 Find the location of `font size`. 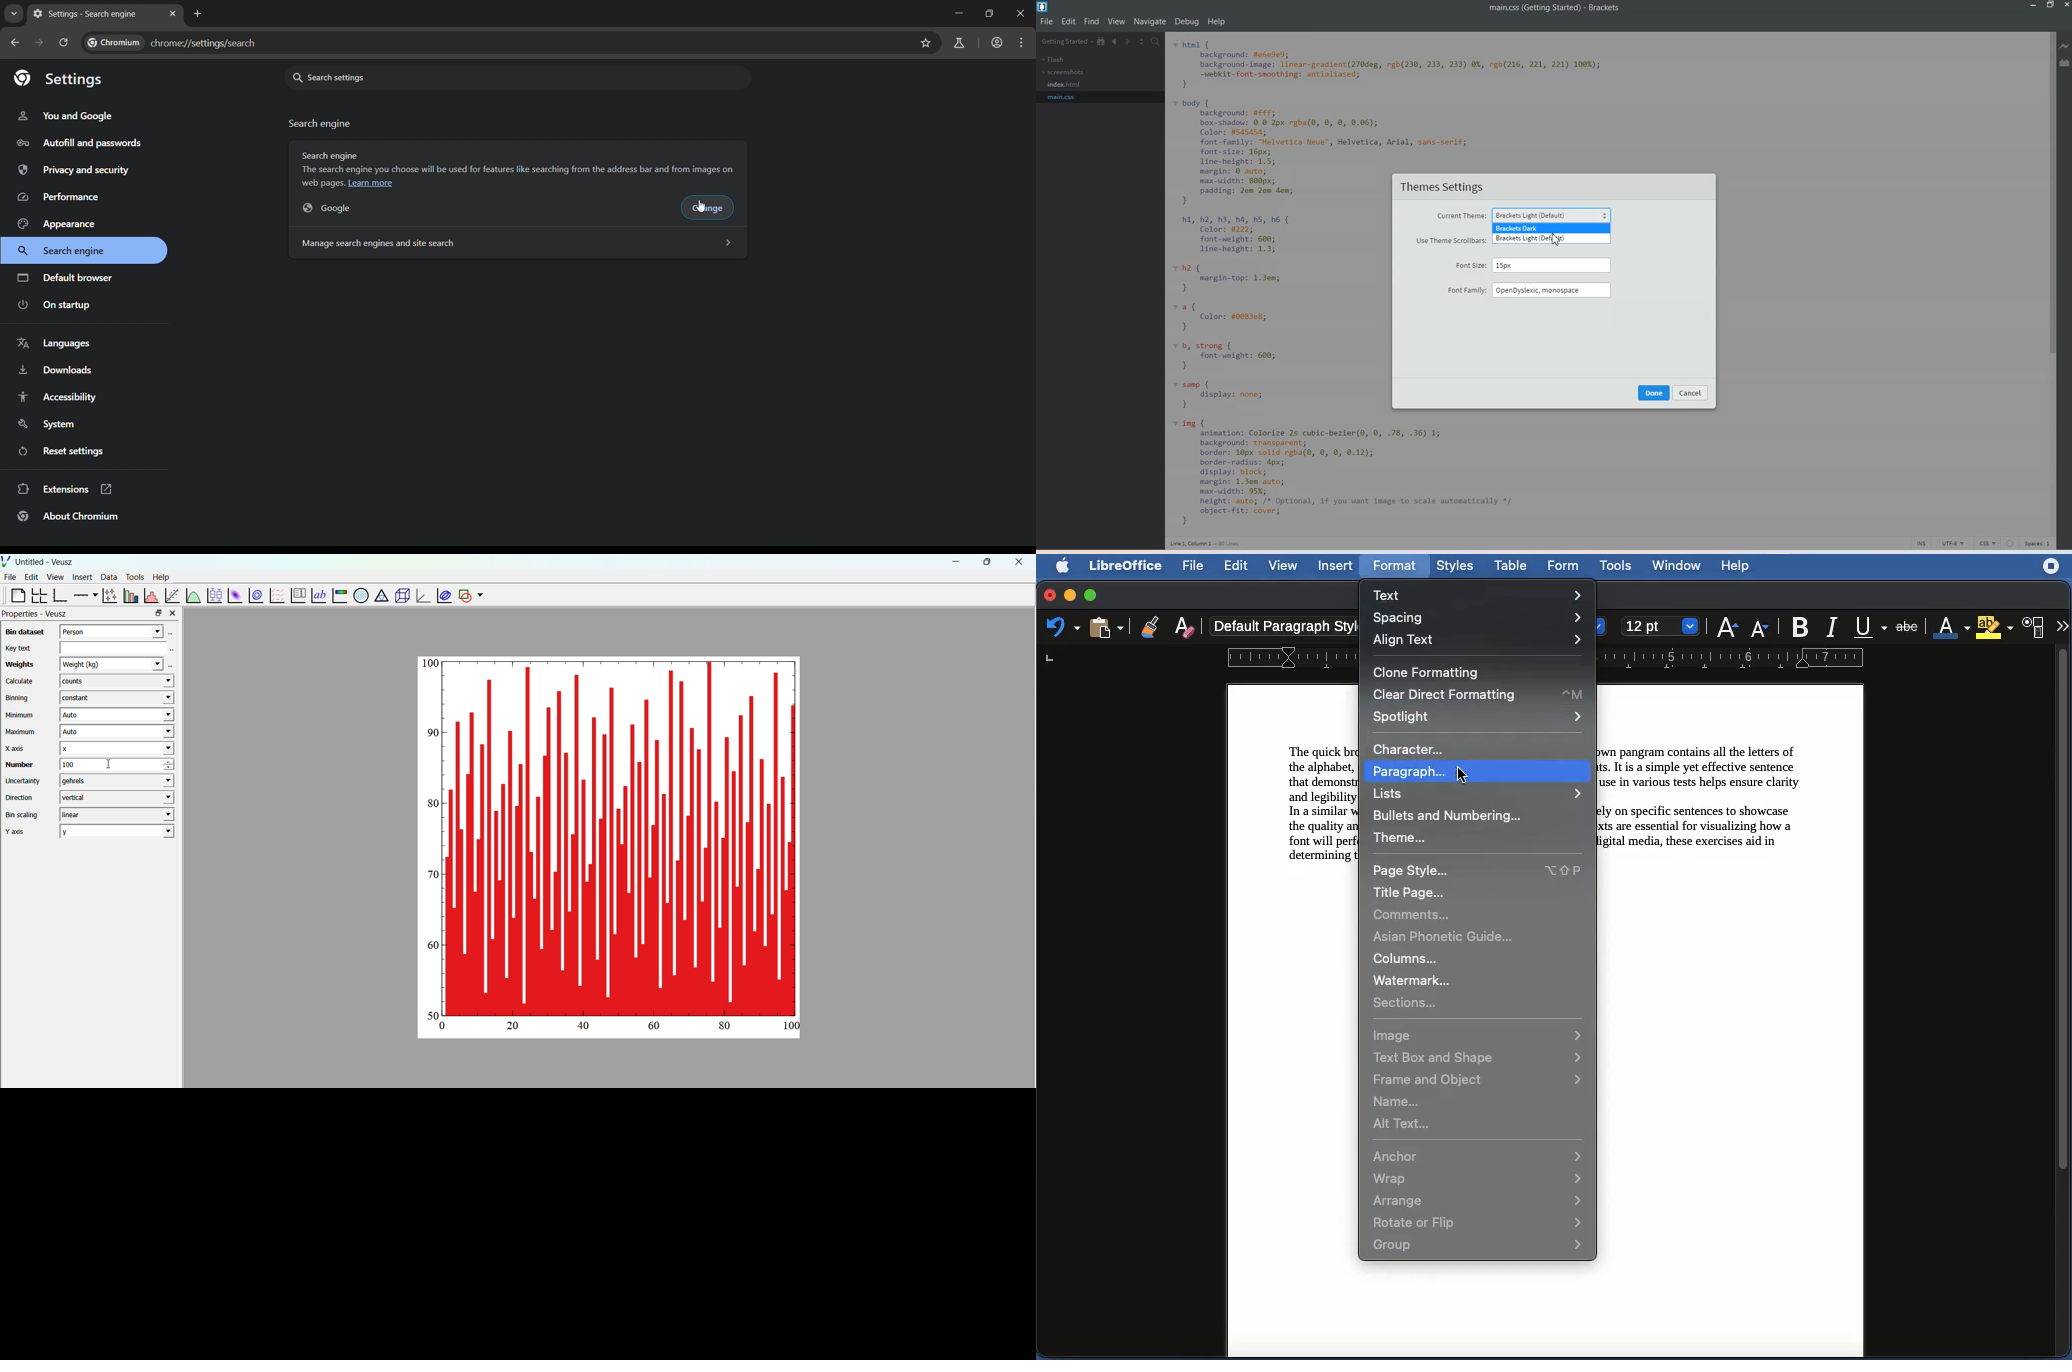

font size is located at coordinates (1656, 627).